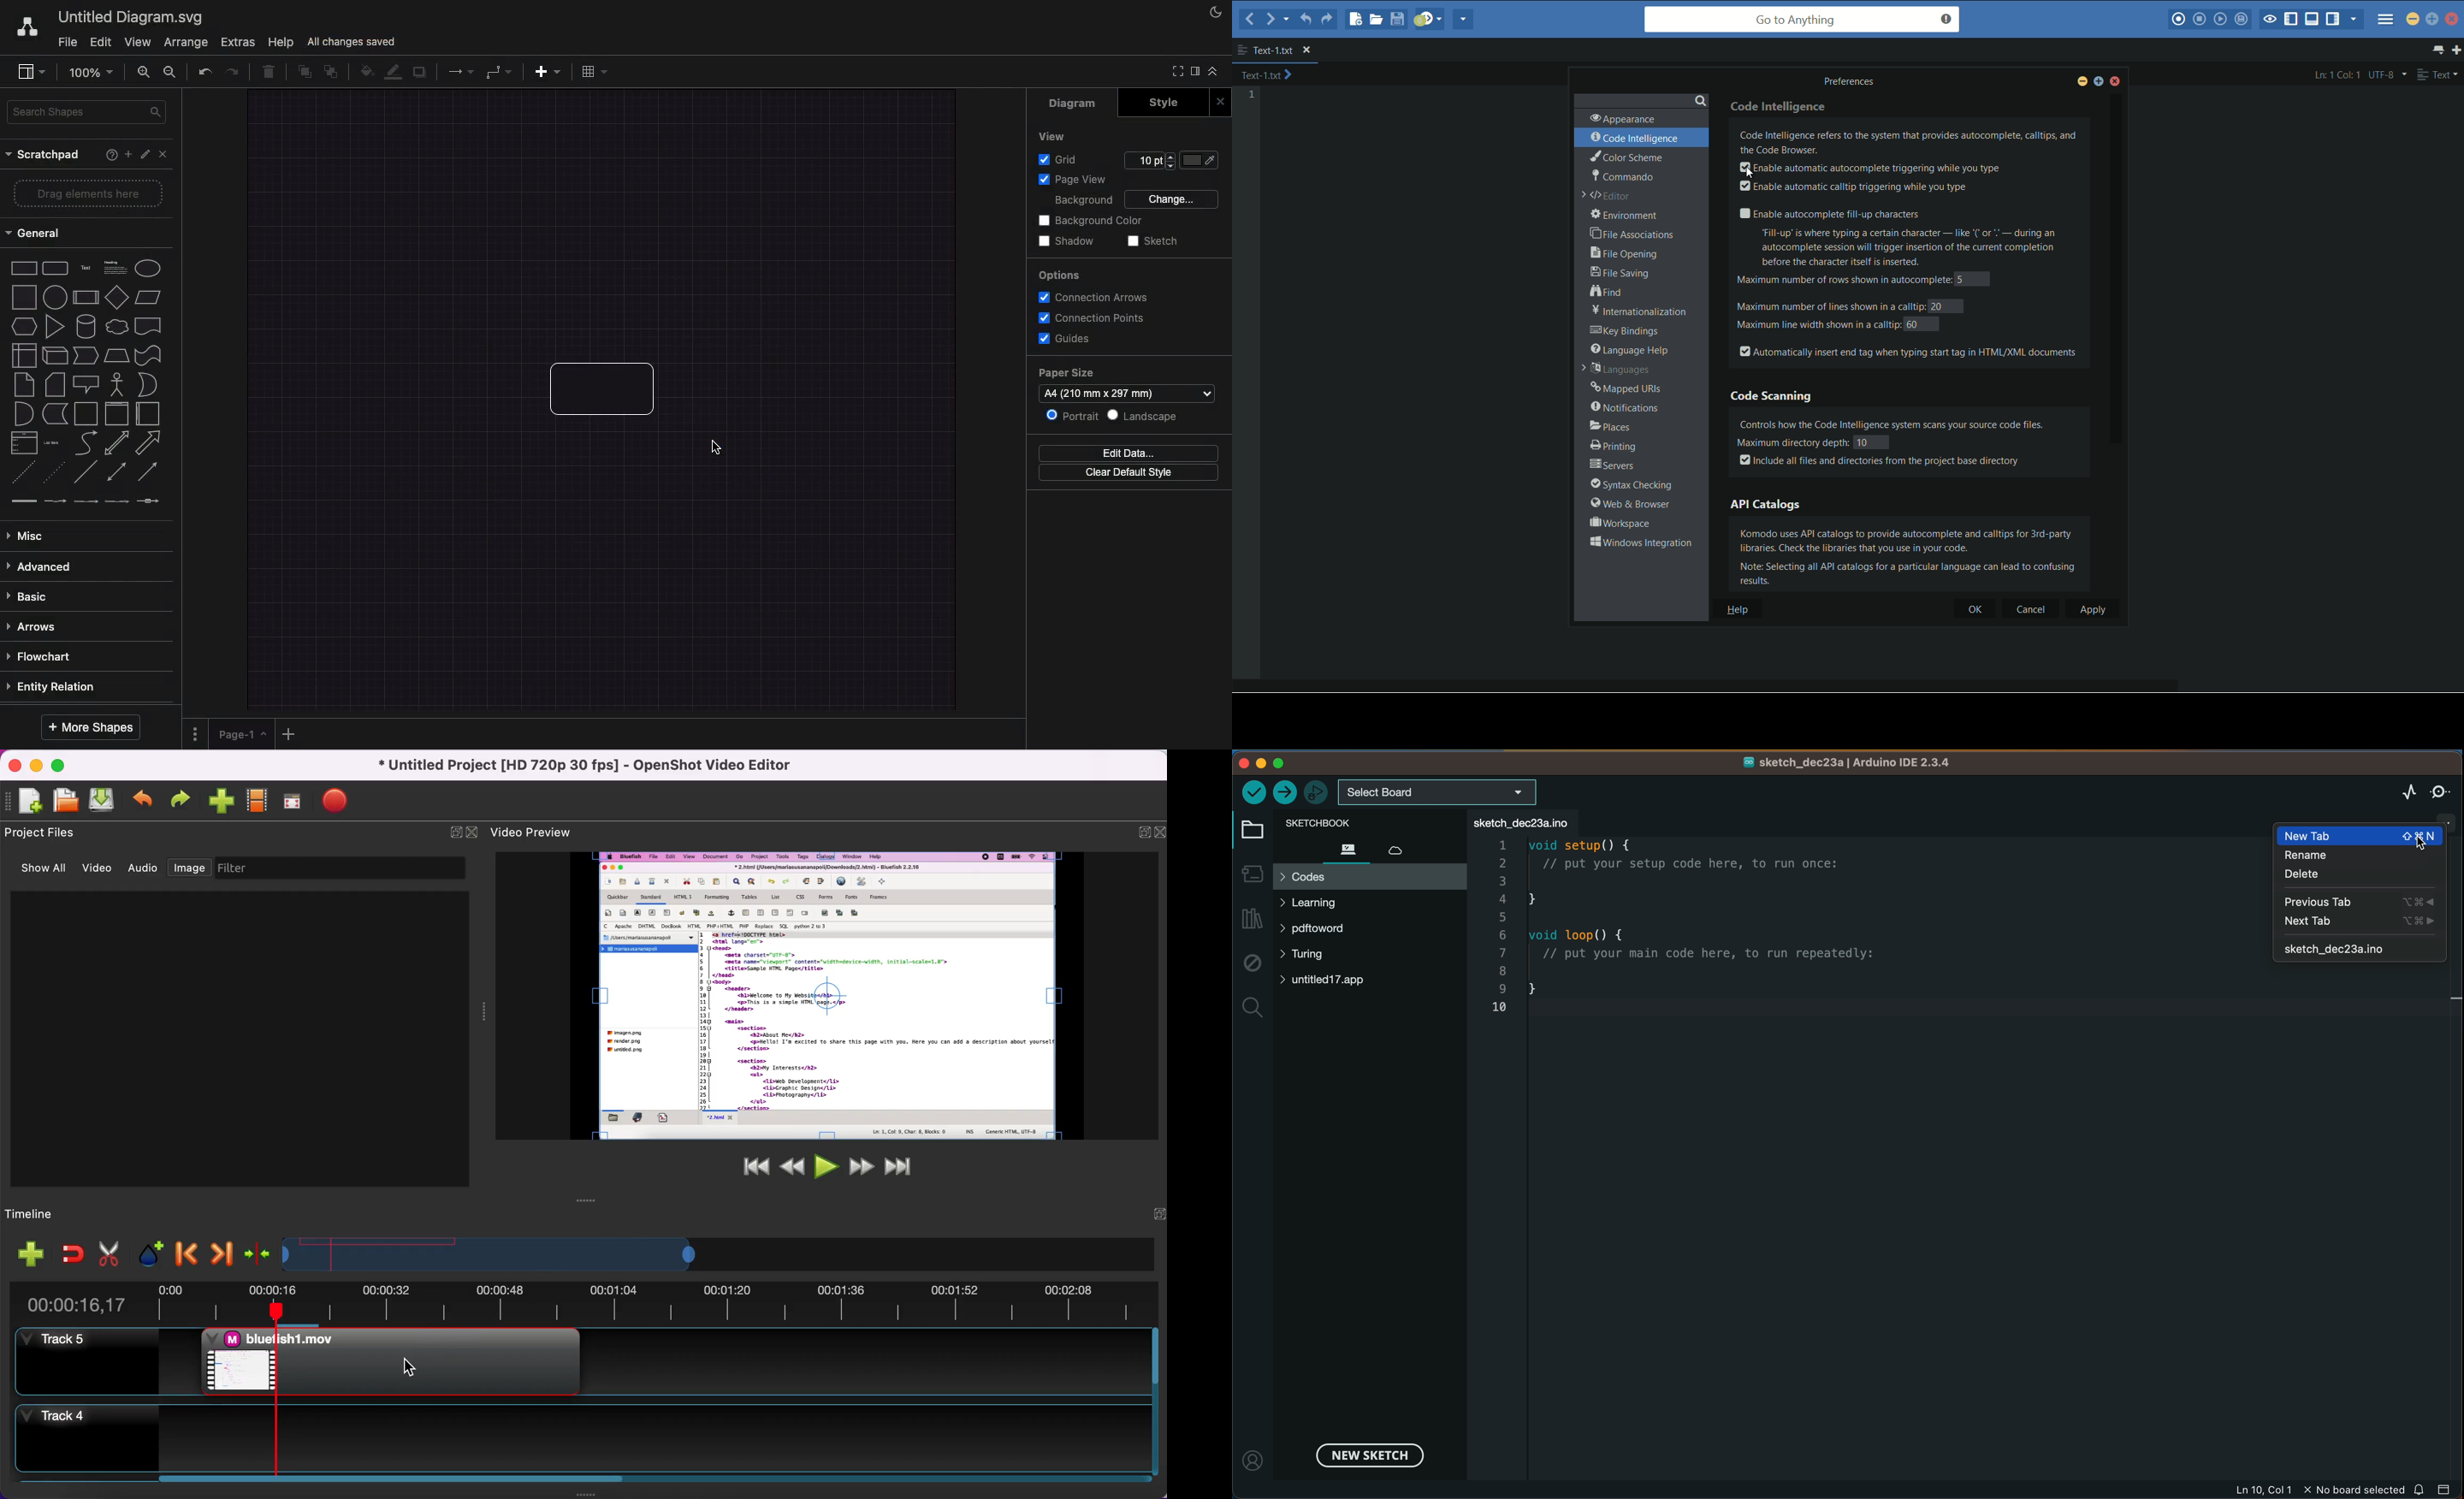 The width and height of the screenshot is (2464, 1512). I want to click on More shapes, so click(90, 726).